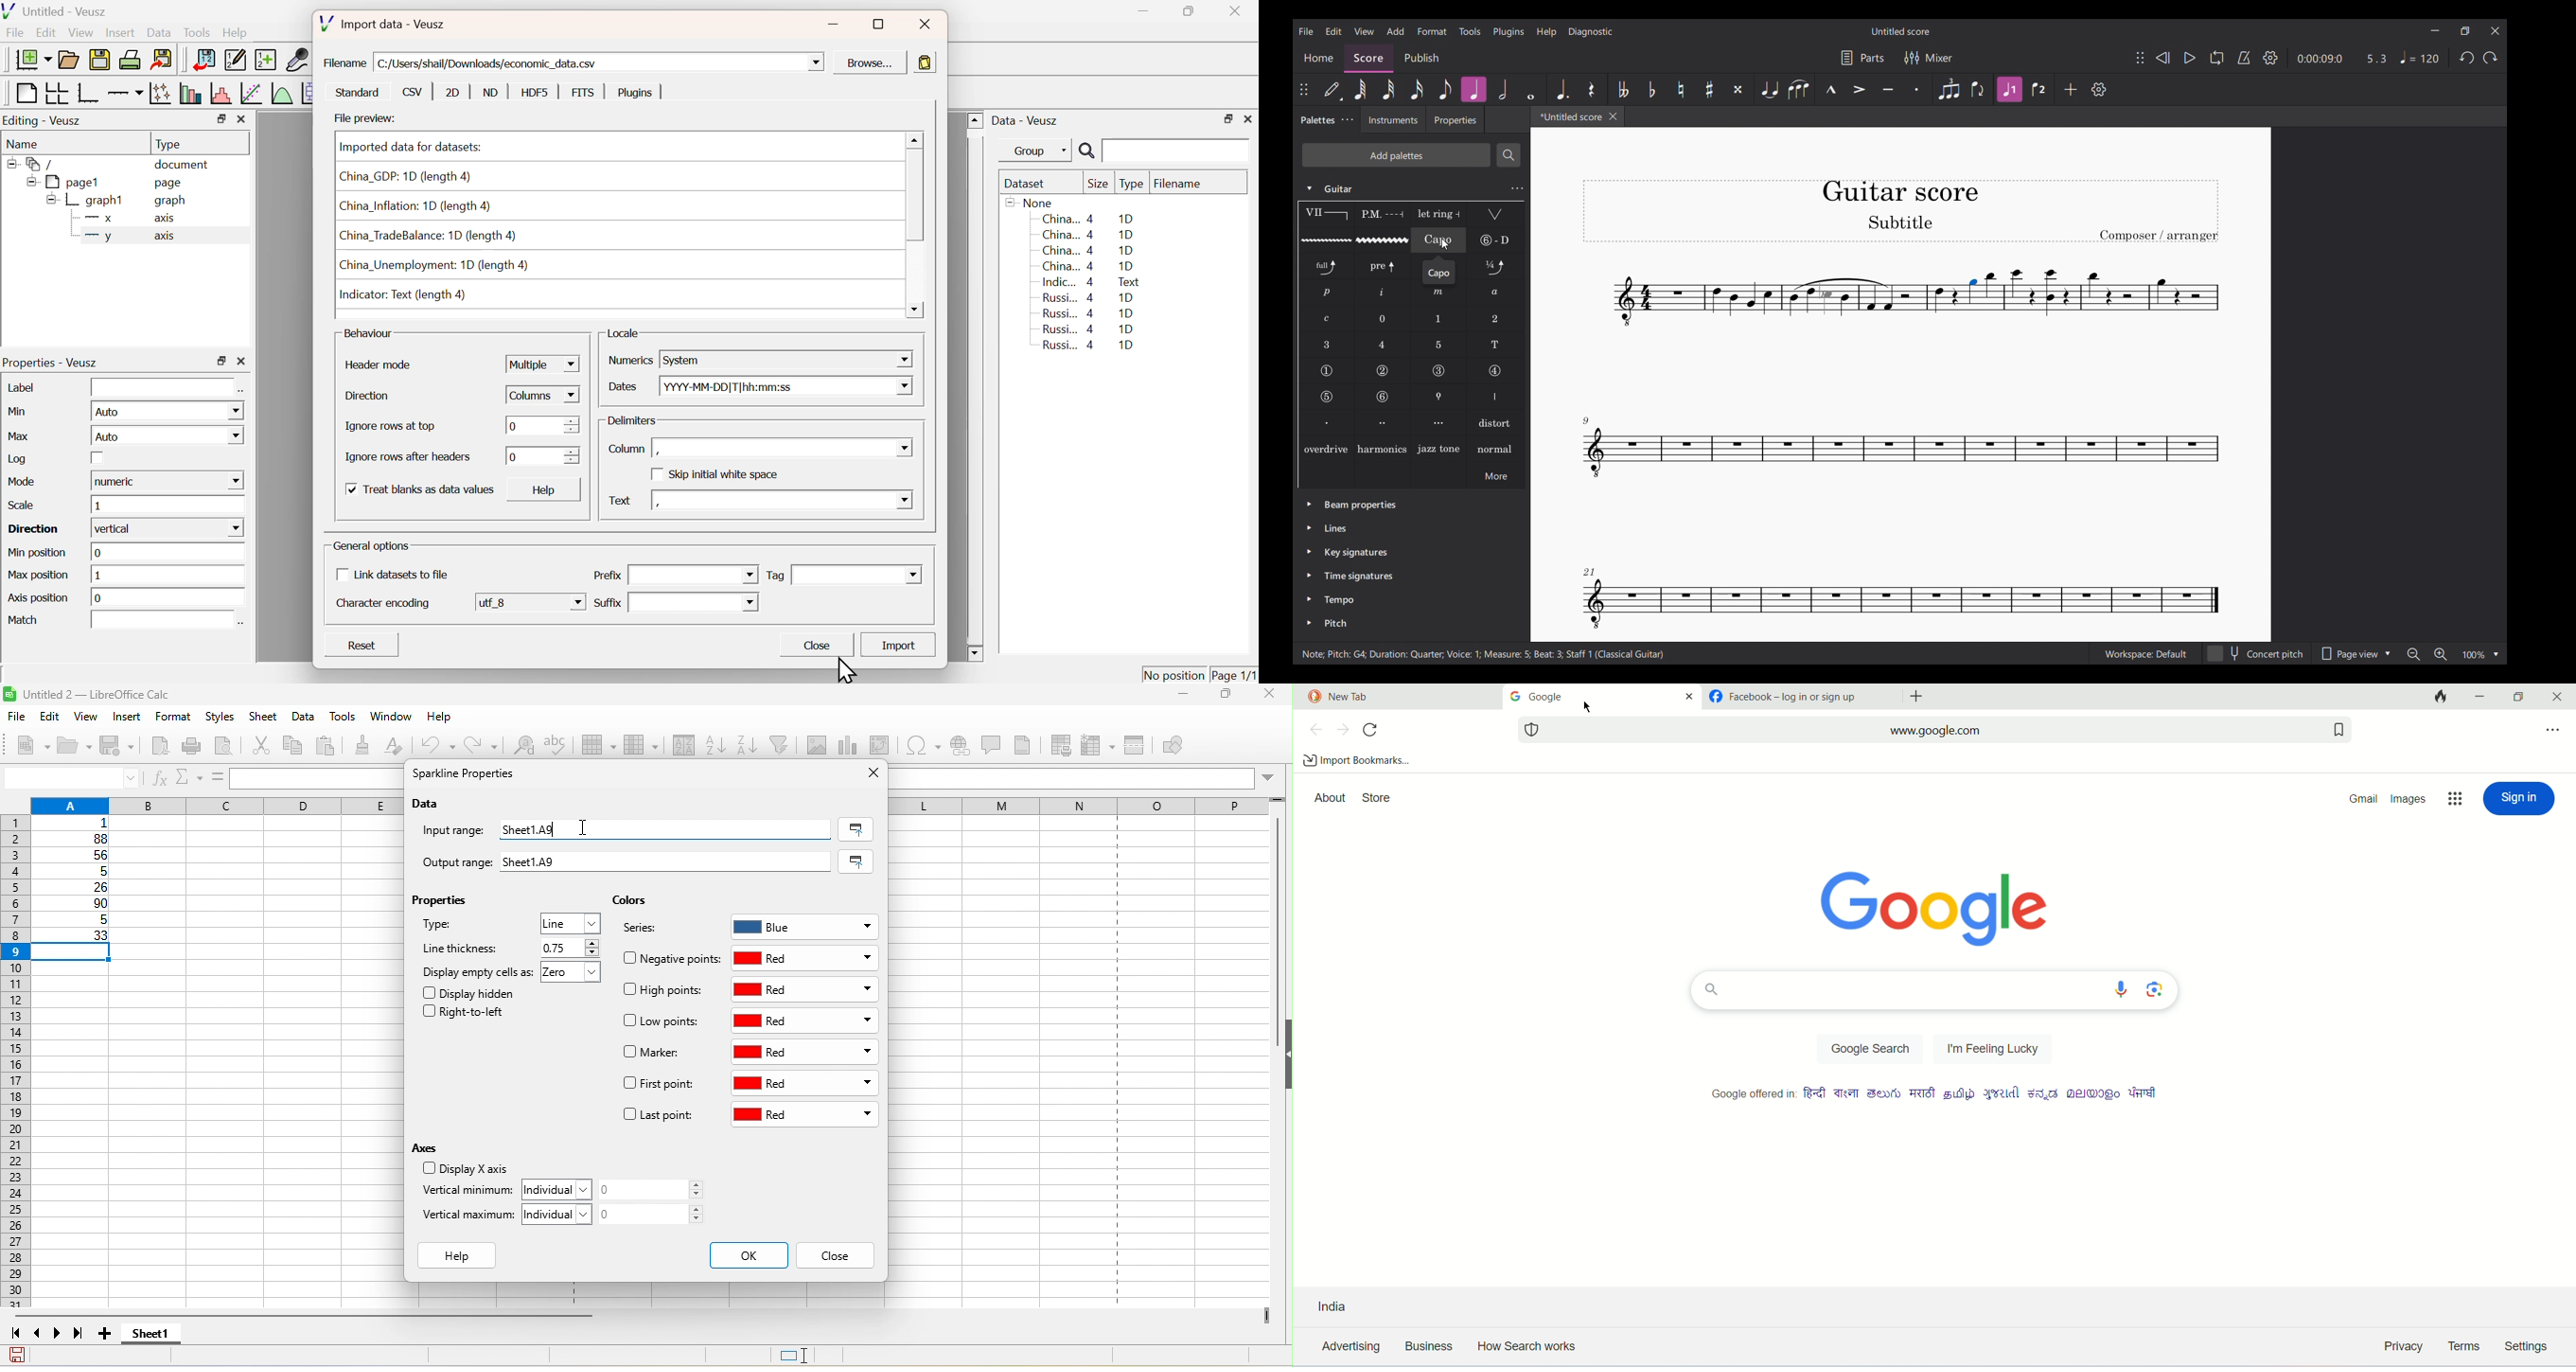  What do you see at coordinates (22, 387) in the screenshot?
I see `Label` at bounding box center [22, 387].